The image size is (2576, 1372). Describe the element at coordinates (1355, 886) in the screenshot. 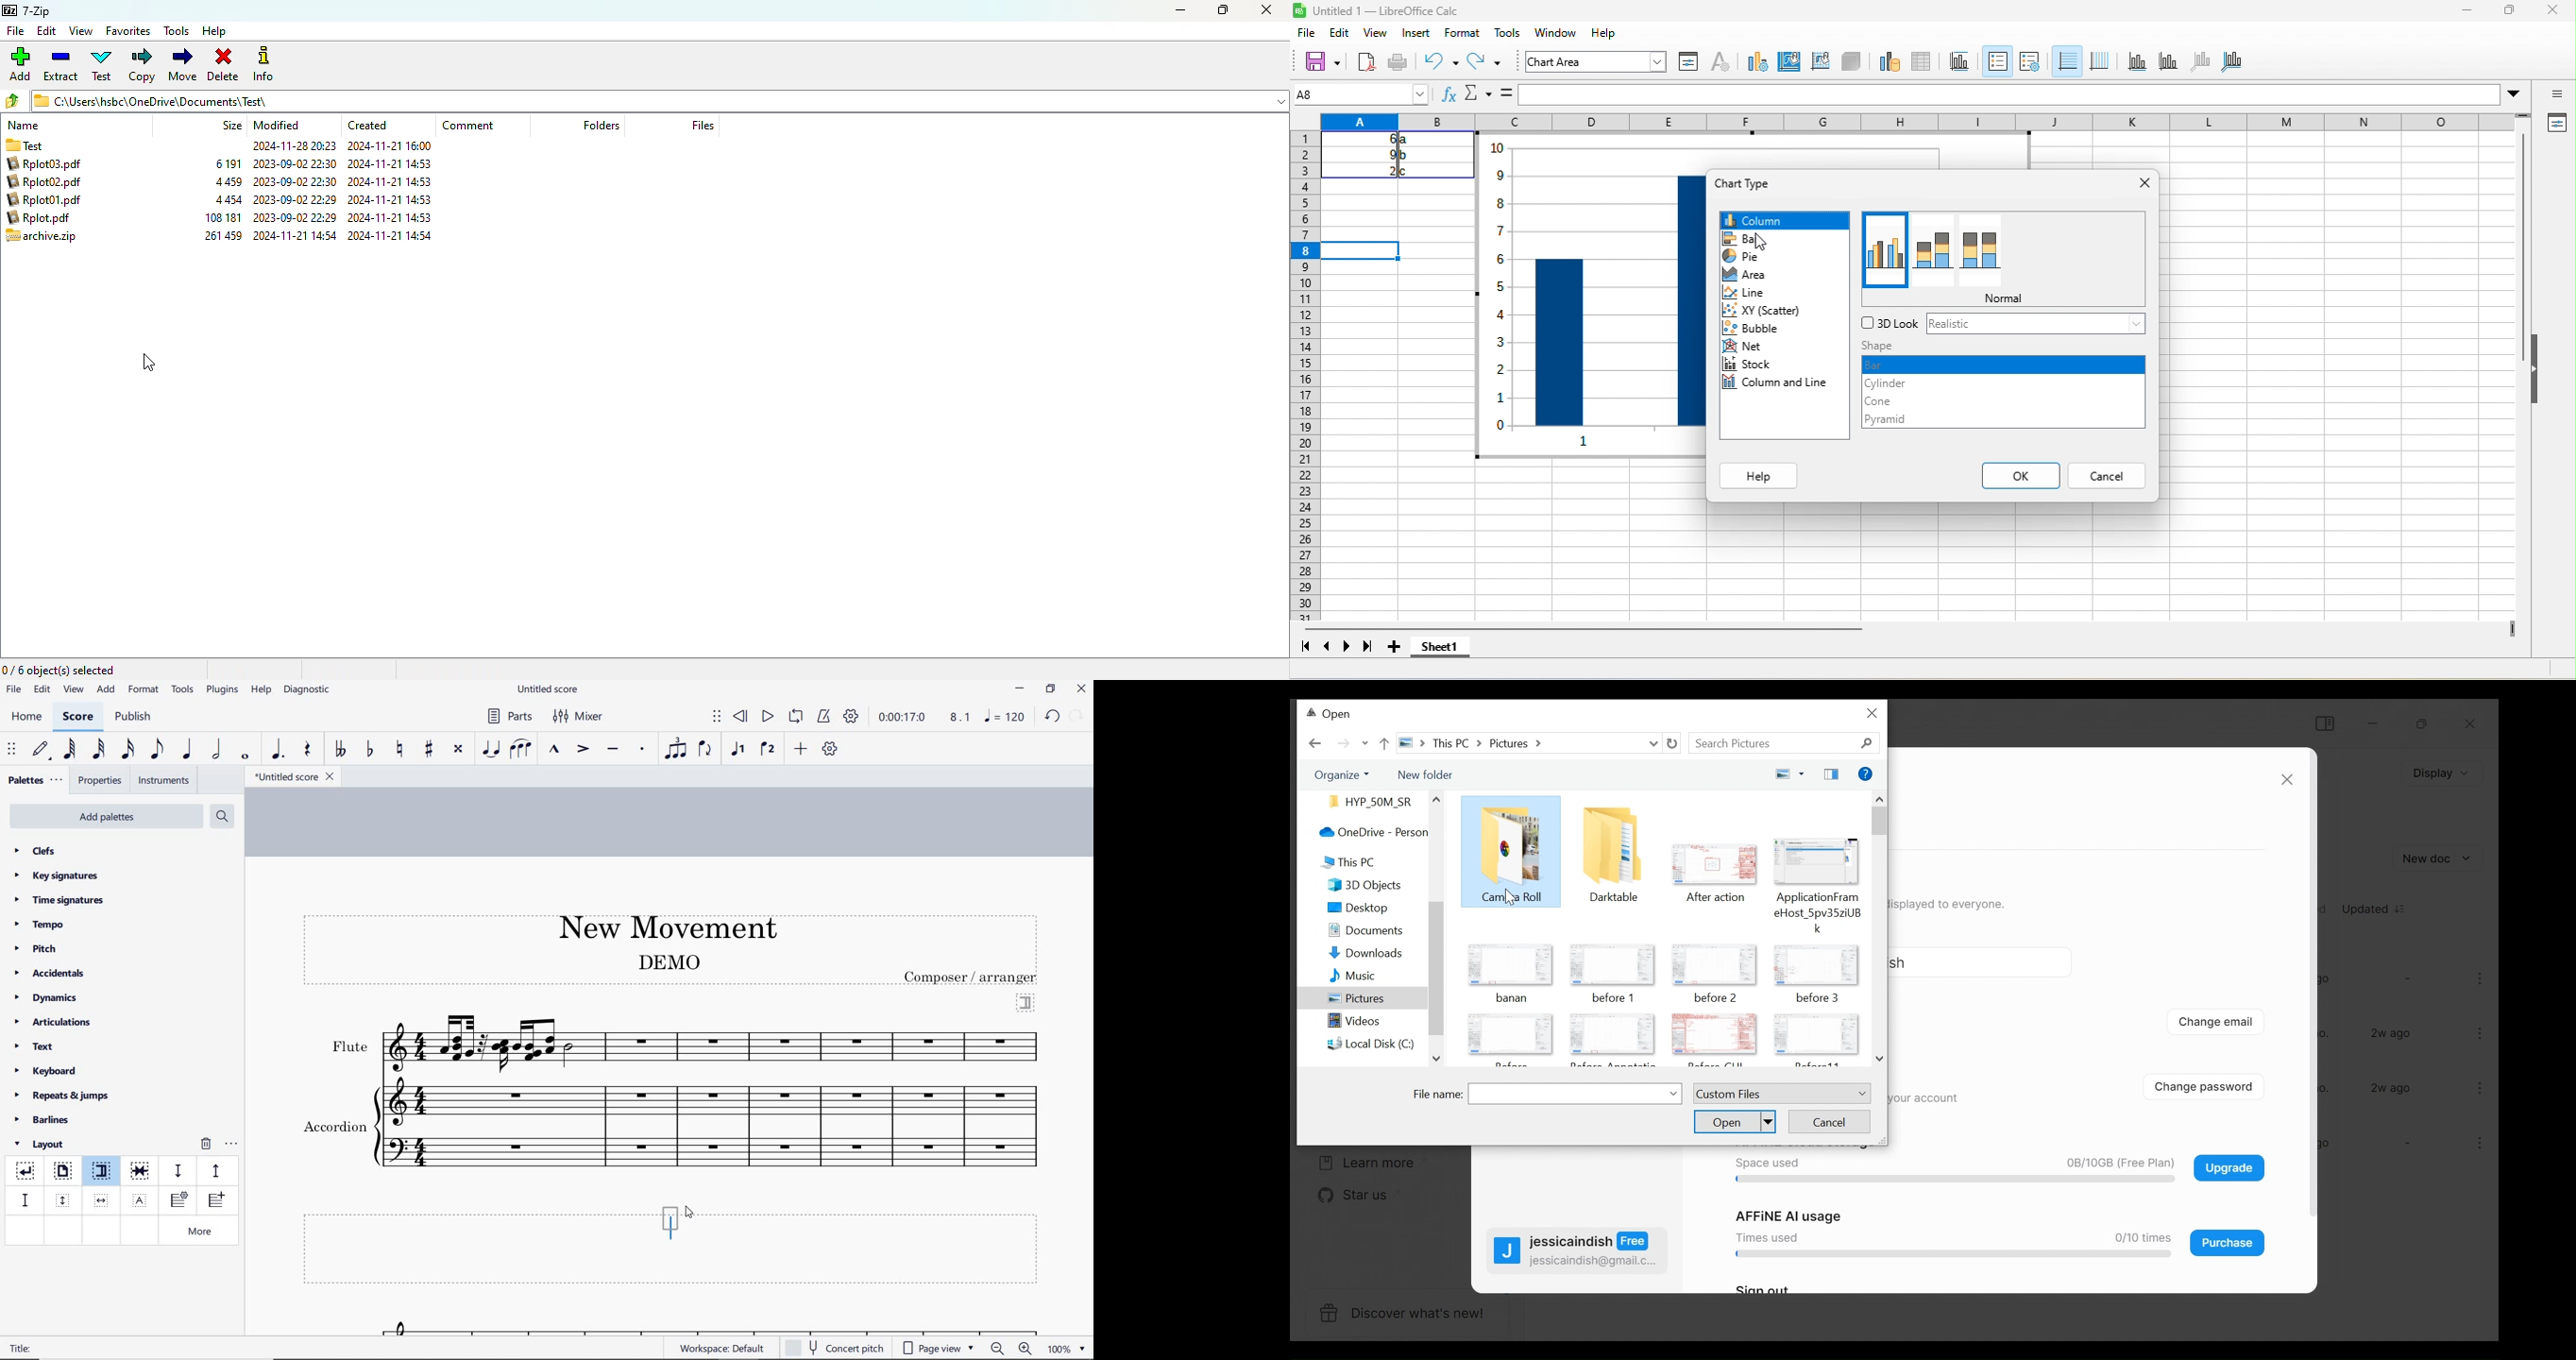

I see `3D Objects` at that location.